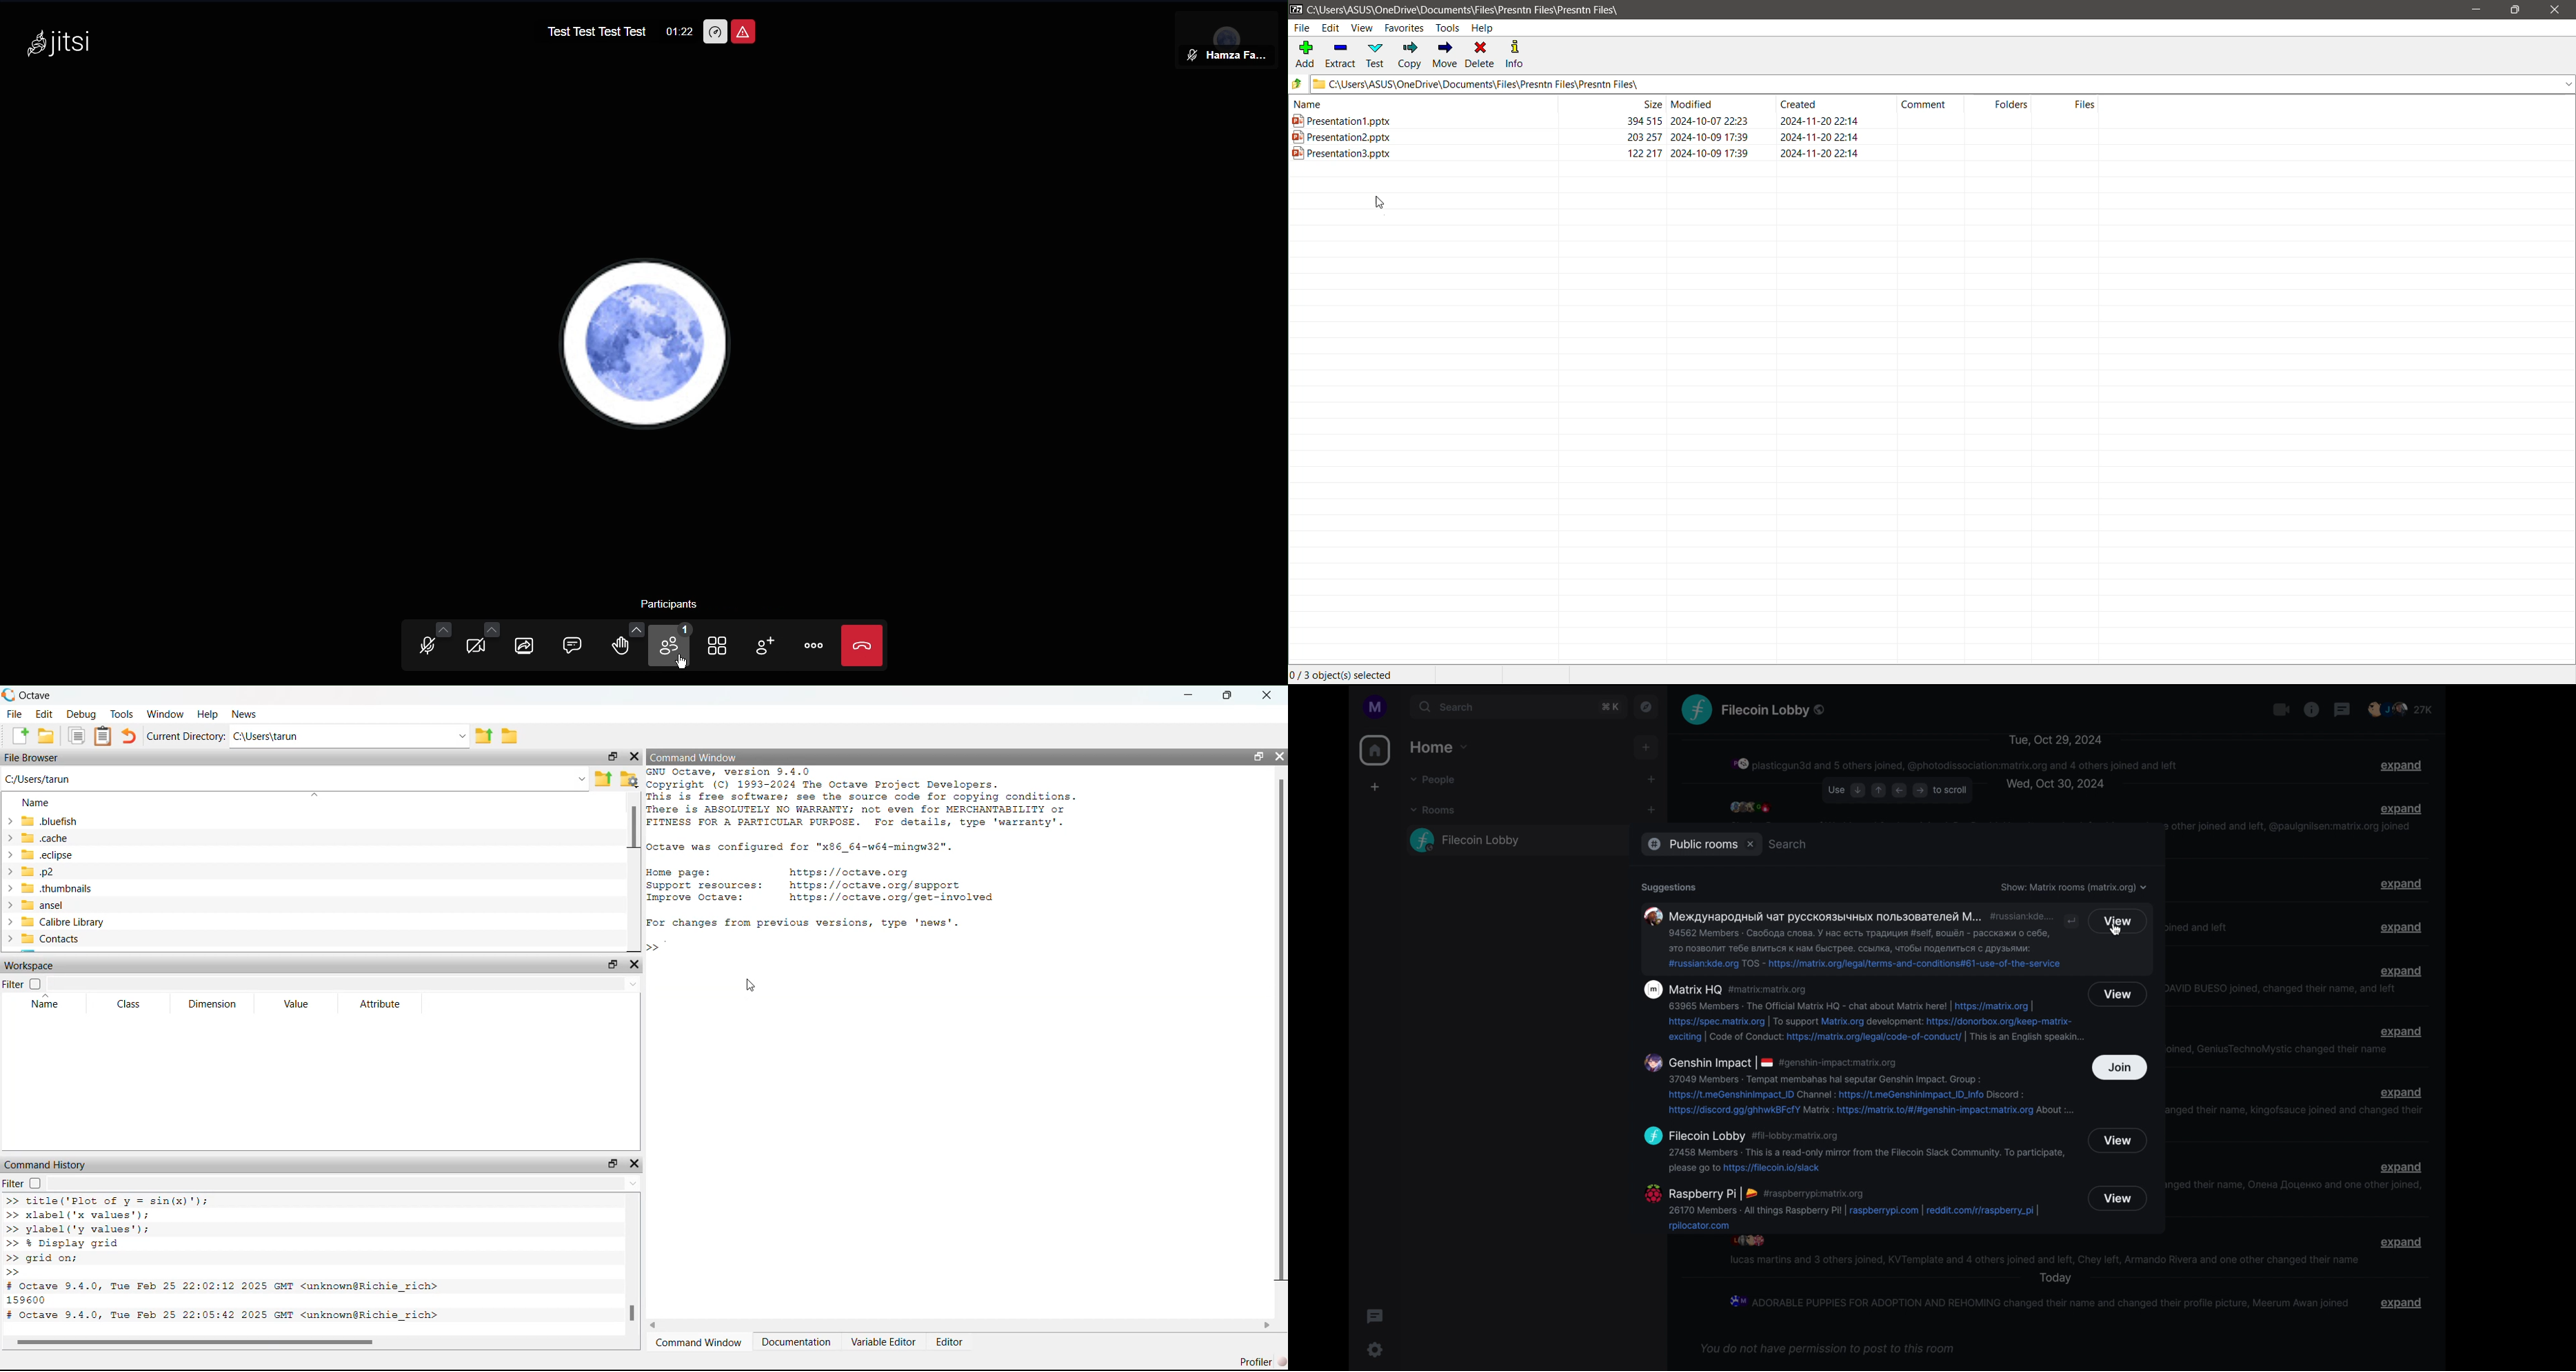 This screenshot has width=2576, height=1372. Describe the element at coordinates (1788, 844) in the screenshot. I see `search` at that location.